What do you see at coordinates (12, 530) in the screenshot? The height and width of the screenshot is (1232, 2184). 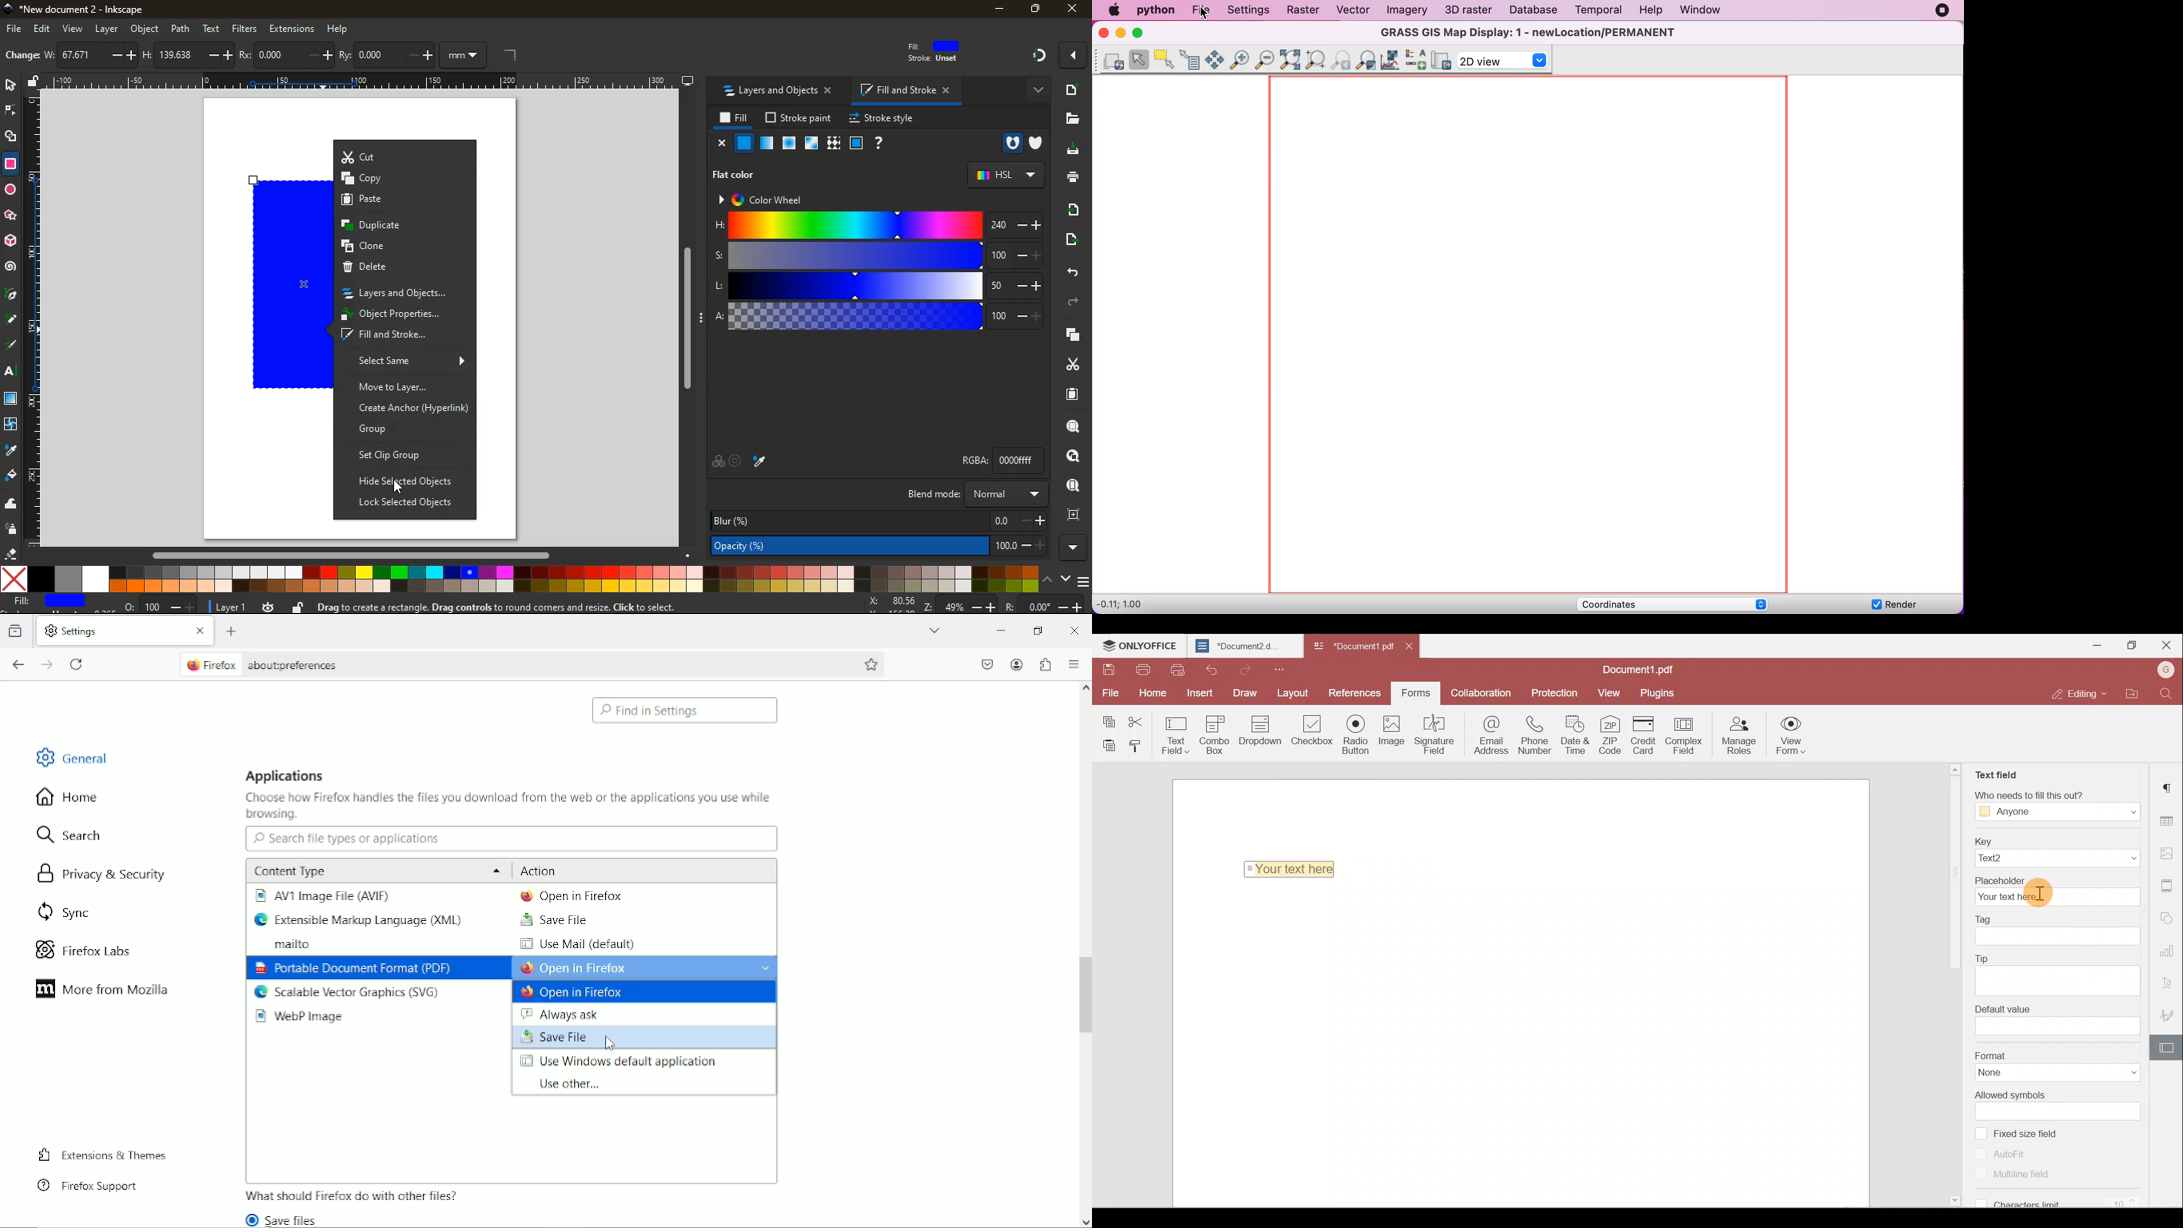 I see `spray` at bounding box center [12, 530].